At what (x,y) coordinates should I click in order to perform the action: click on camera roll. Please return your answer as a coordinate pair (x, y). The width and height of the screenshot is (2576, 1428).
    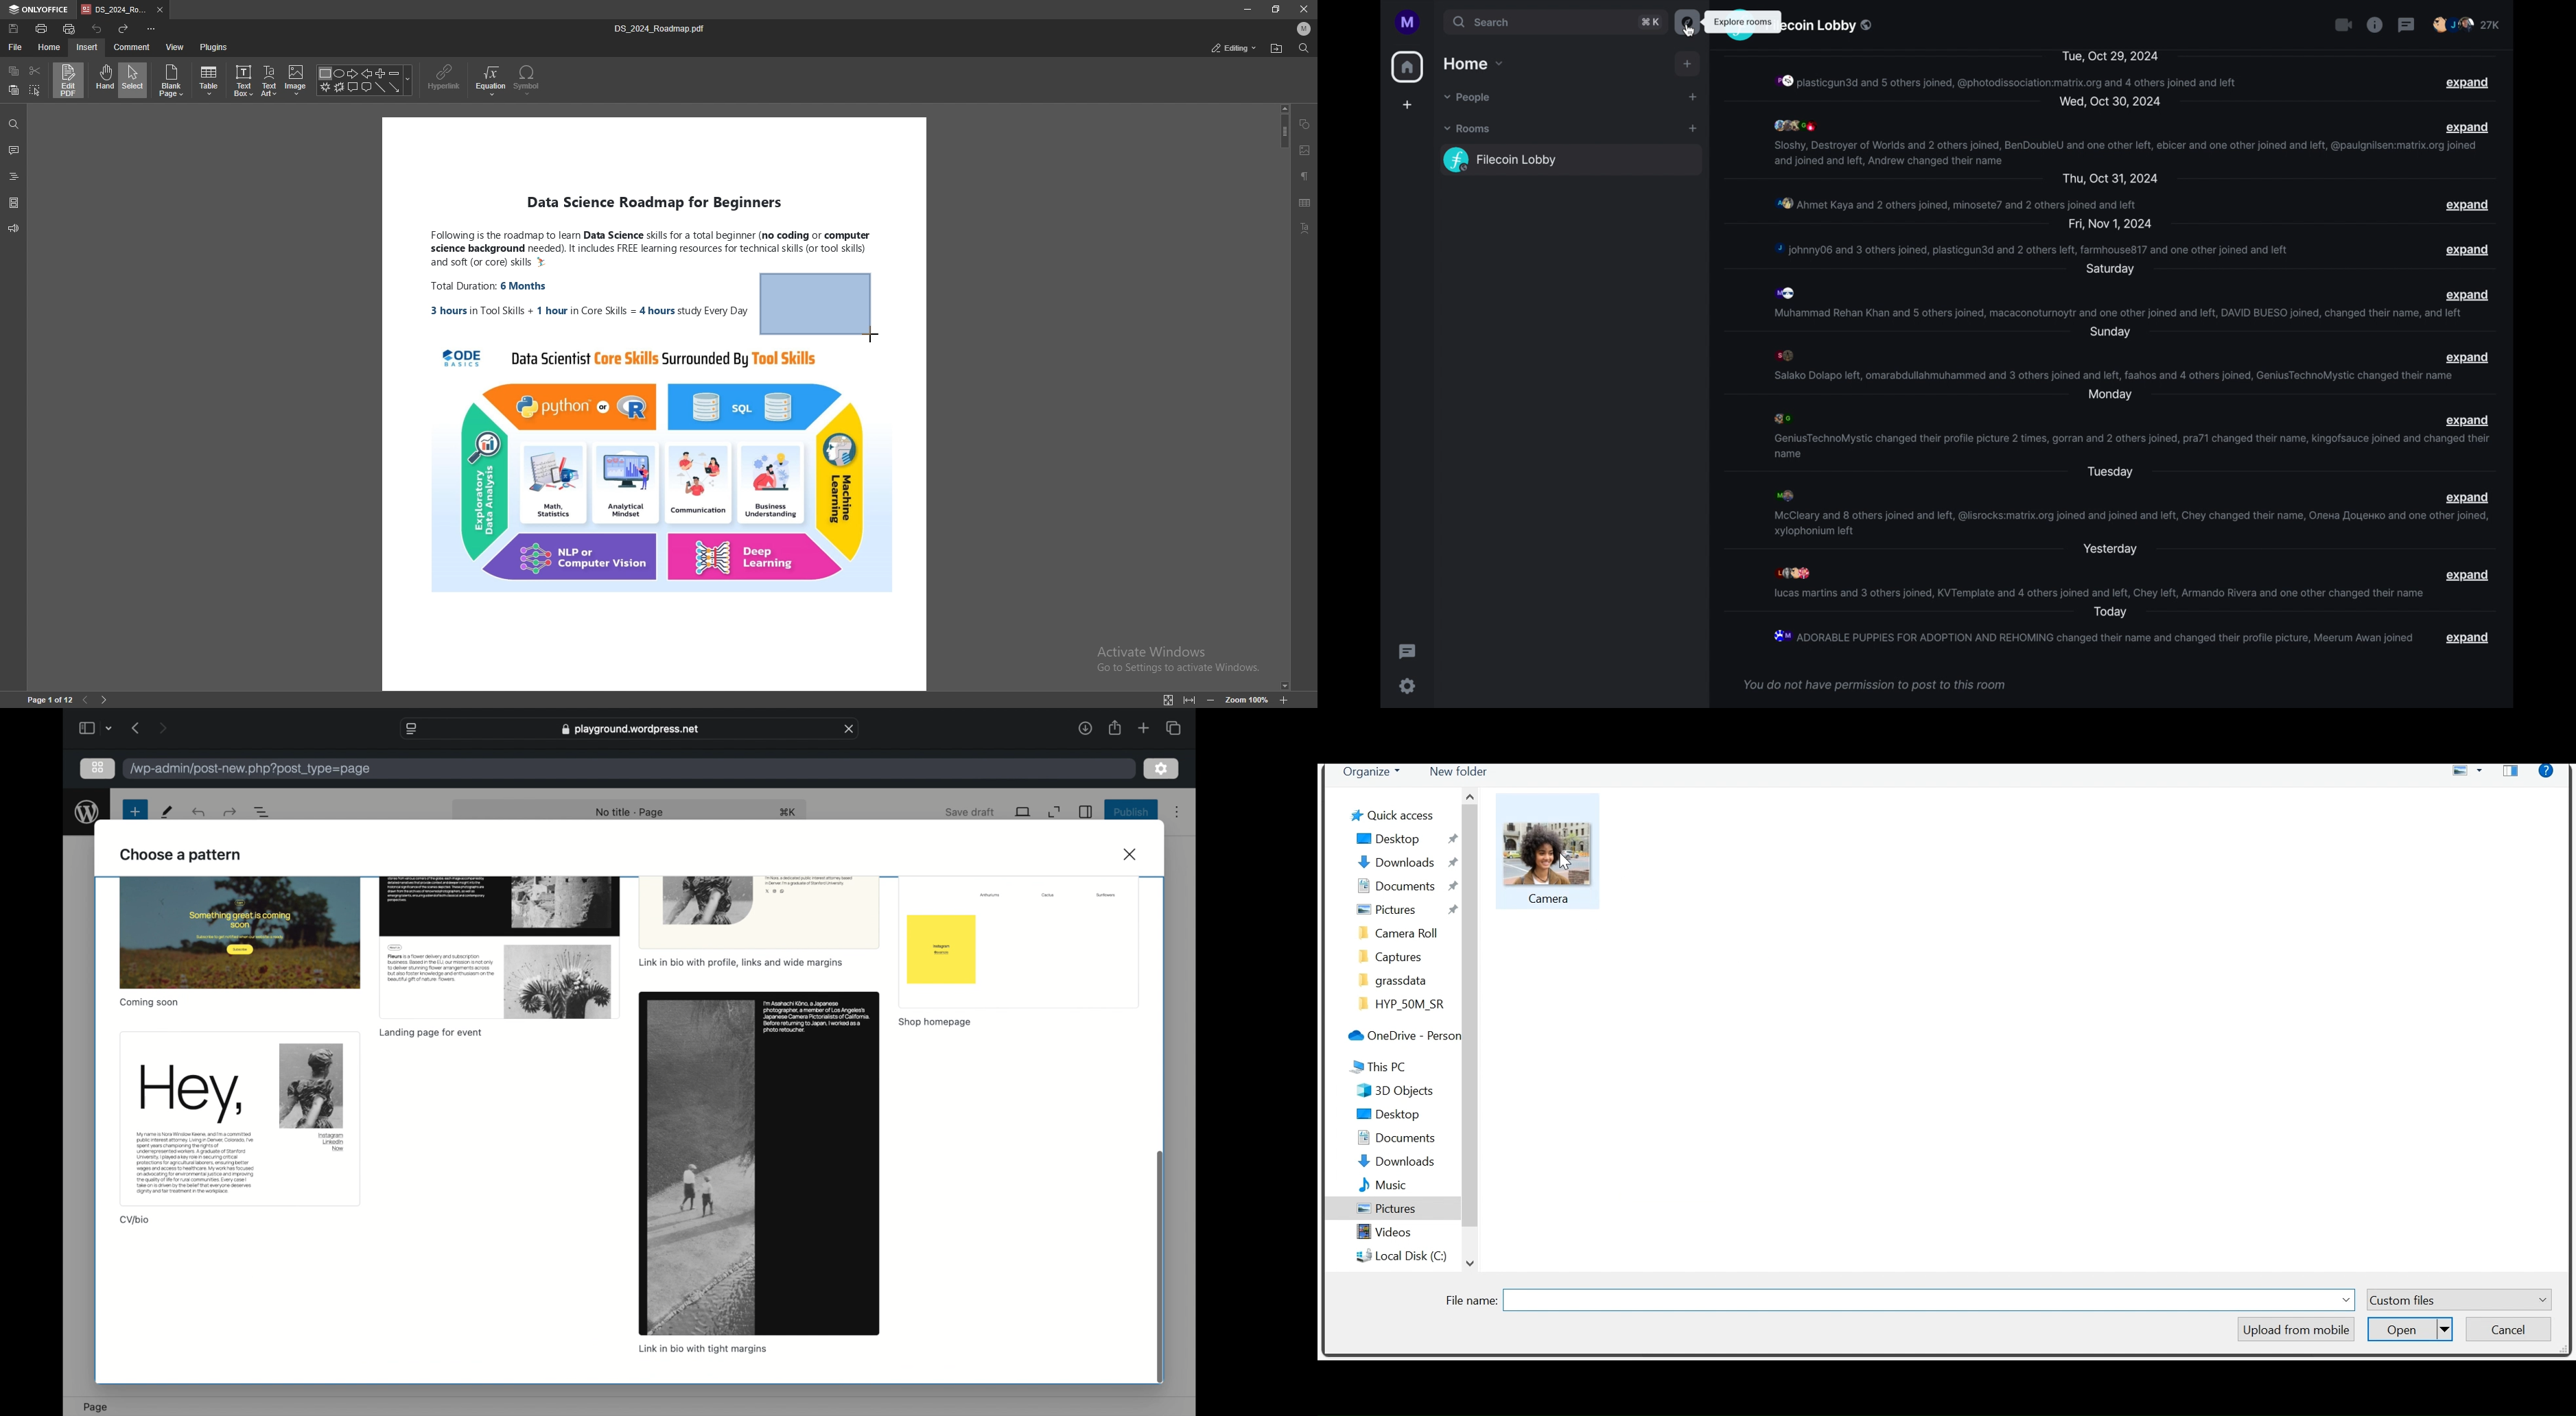
    Looking at the image, I should click on (1399, 933).